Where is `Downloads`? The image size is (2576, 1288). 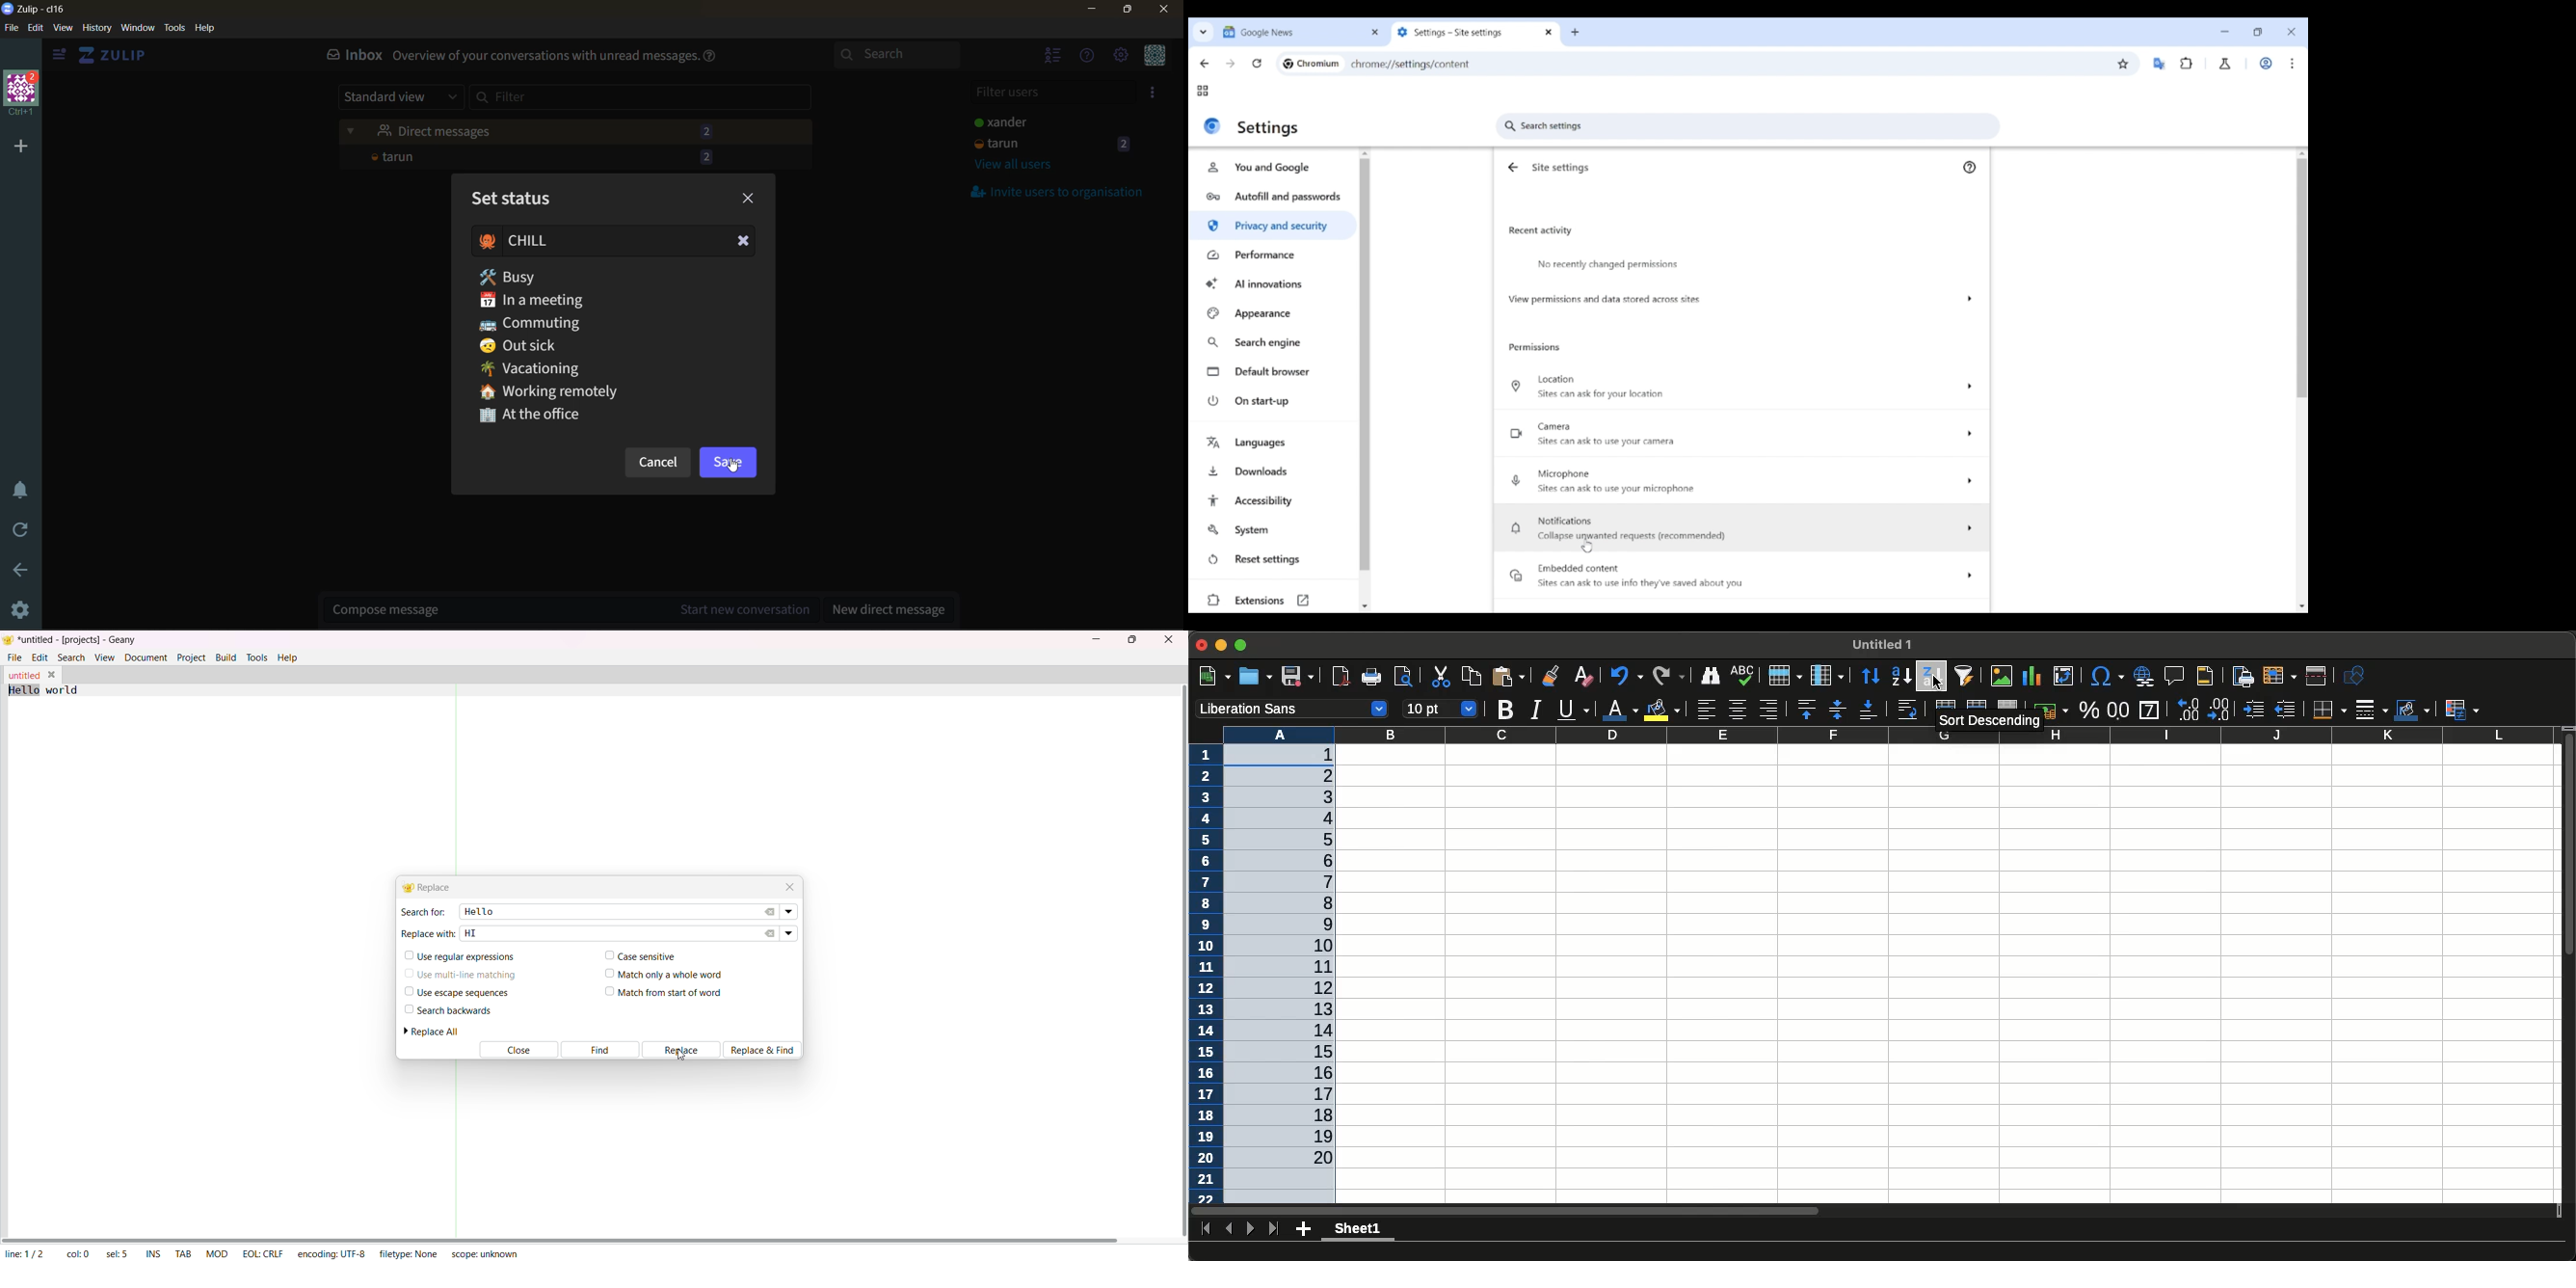
Downloads is located at coordinates (1274, 470).